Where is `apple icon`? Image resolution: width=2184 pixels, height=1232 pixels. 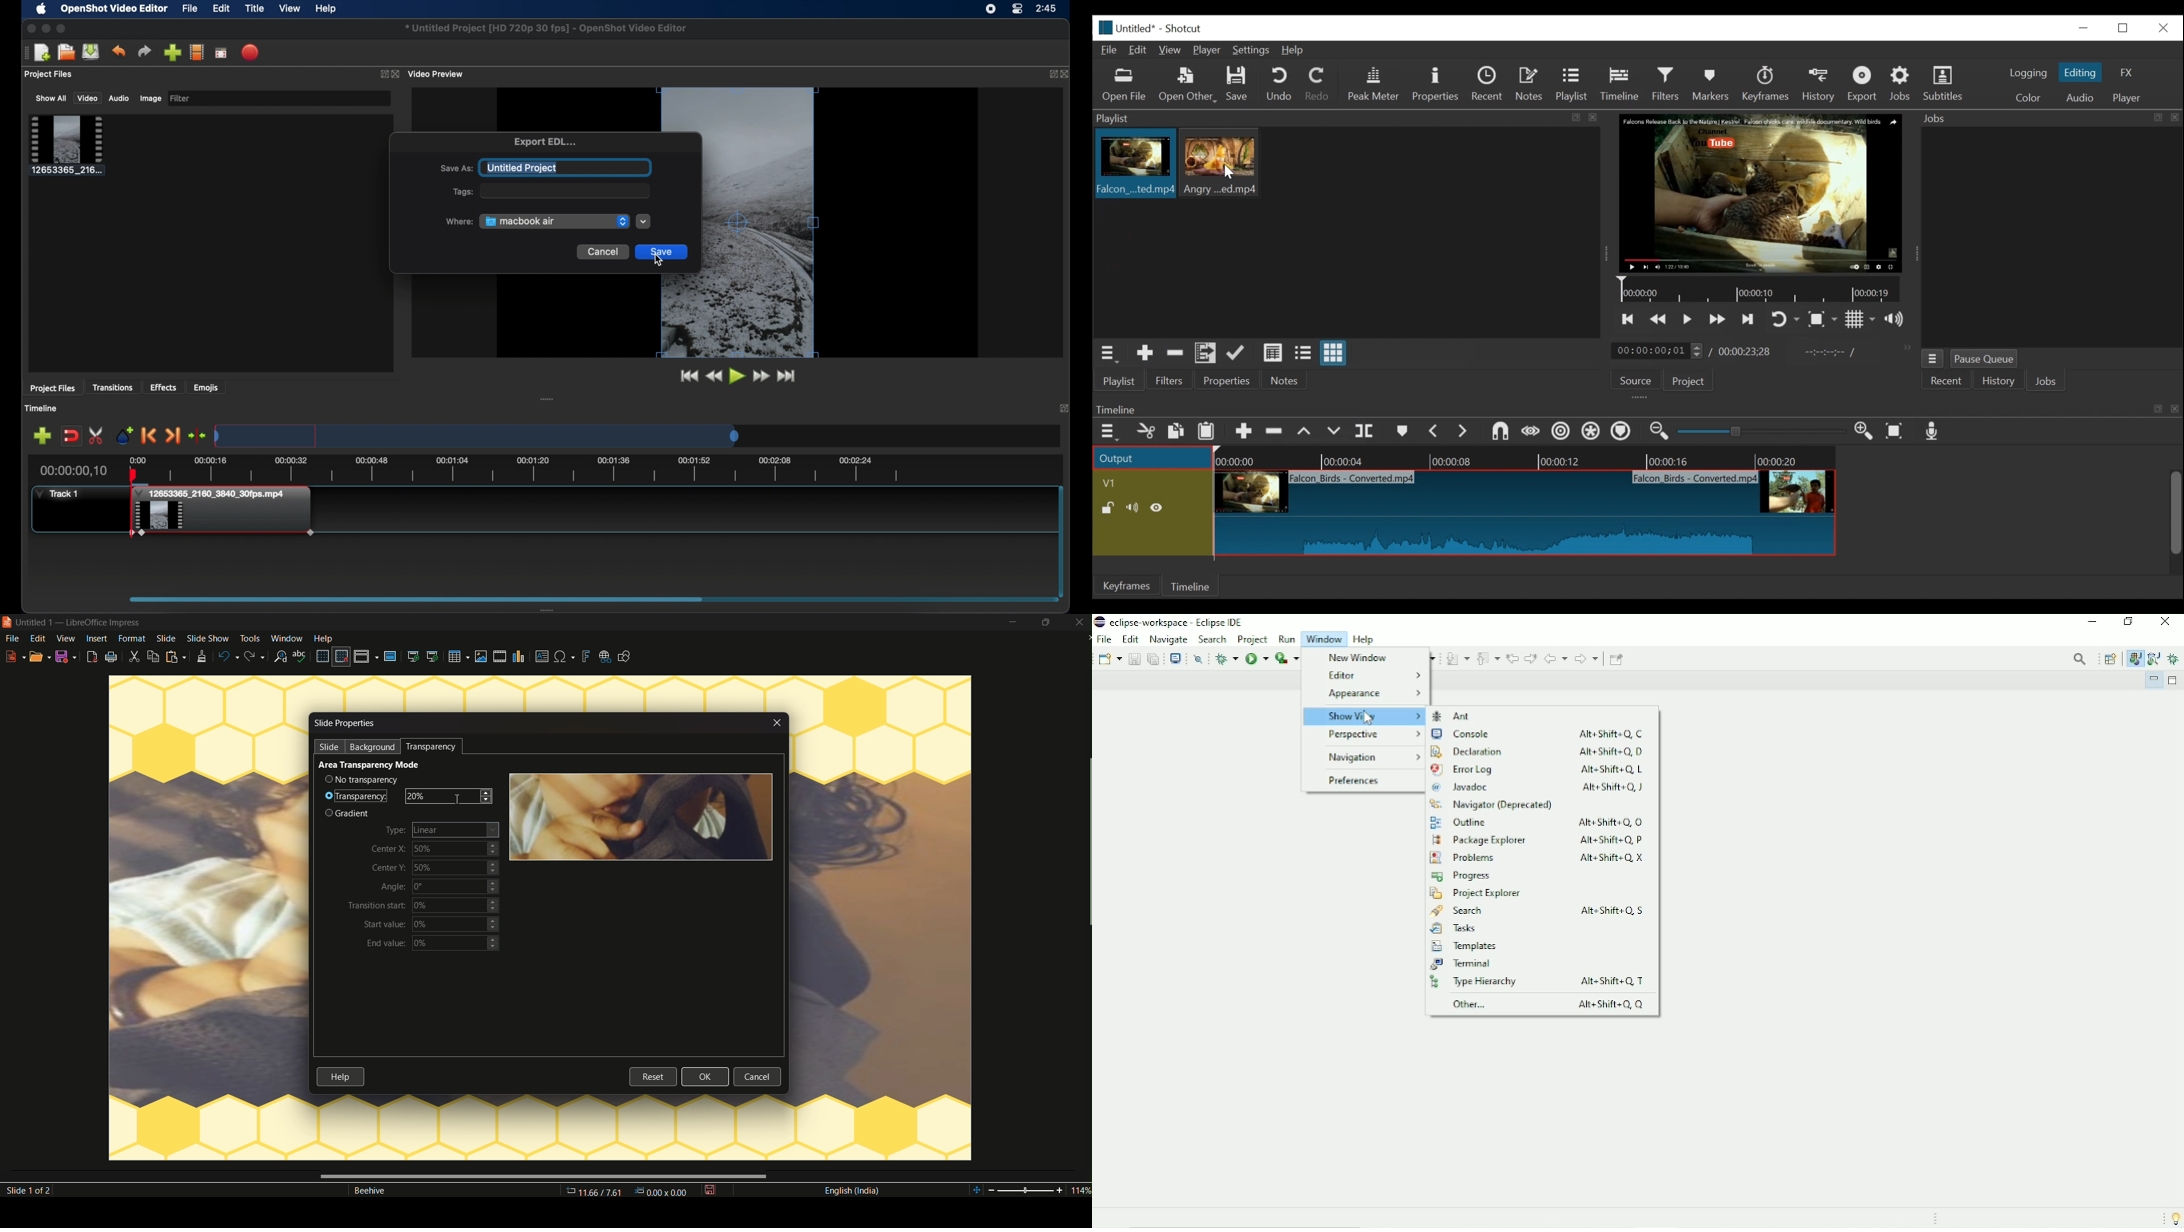 apple icon is located at coordinates (41, 9).